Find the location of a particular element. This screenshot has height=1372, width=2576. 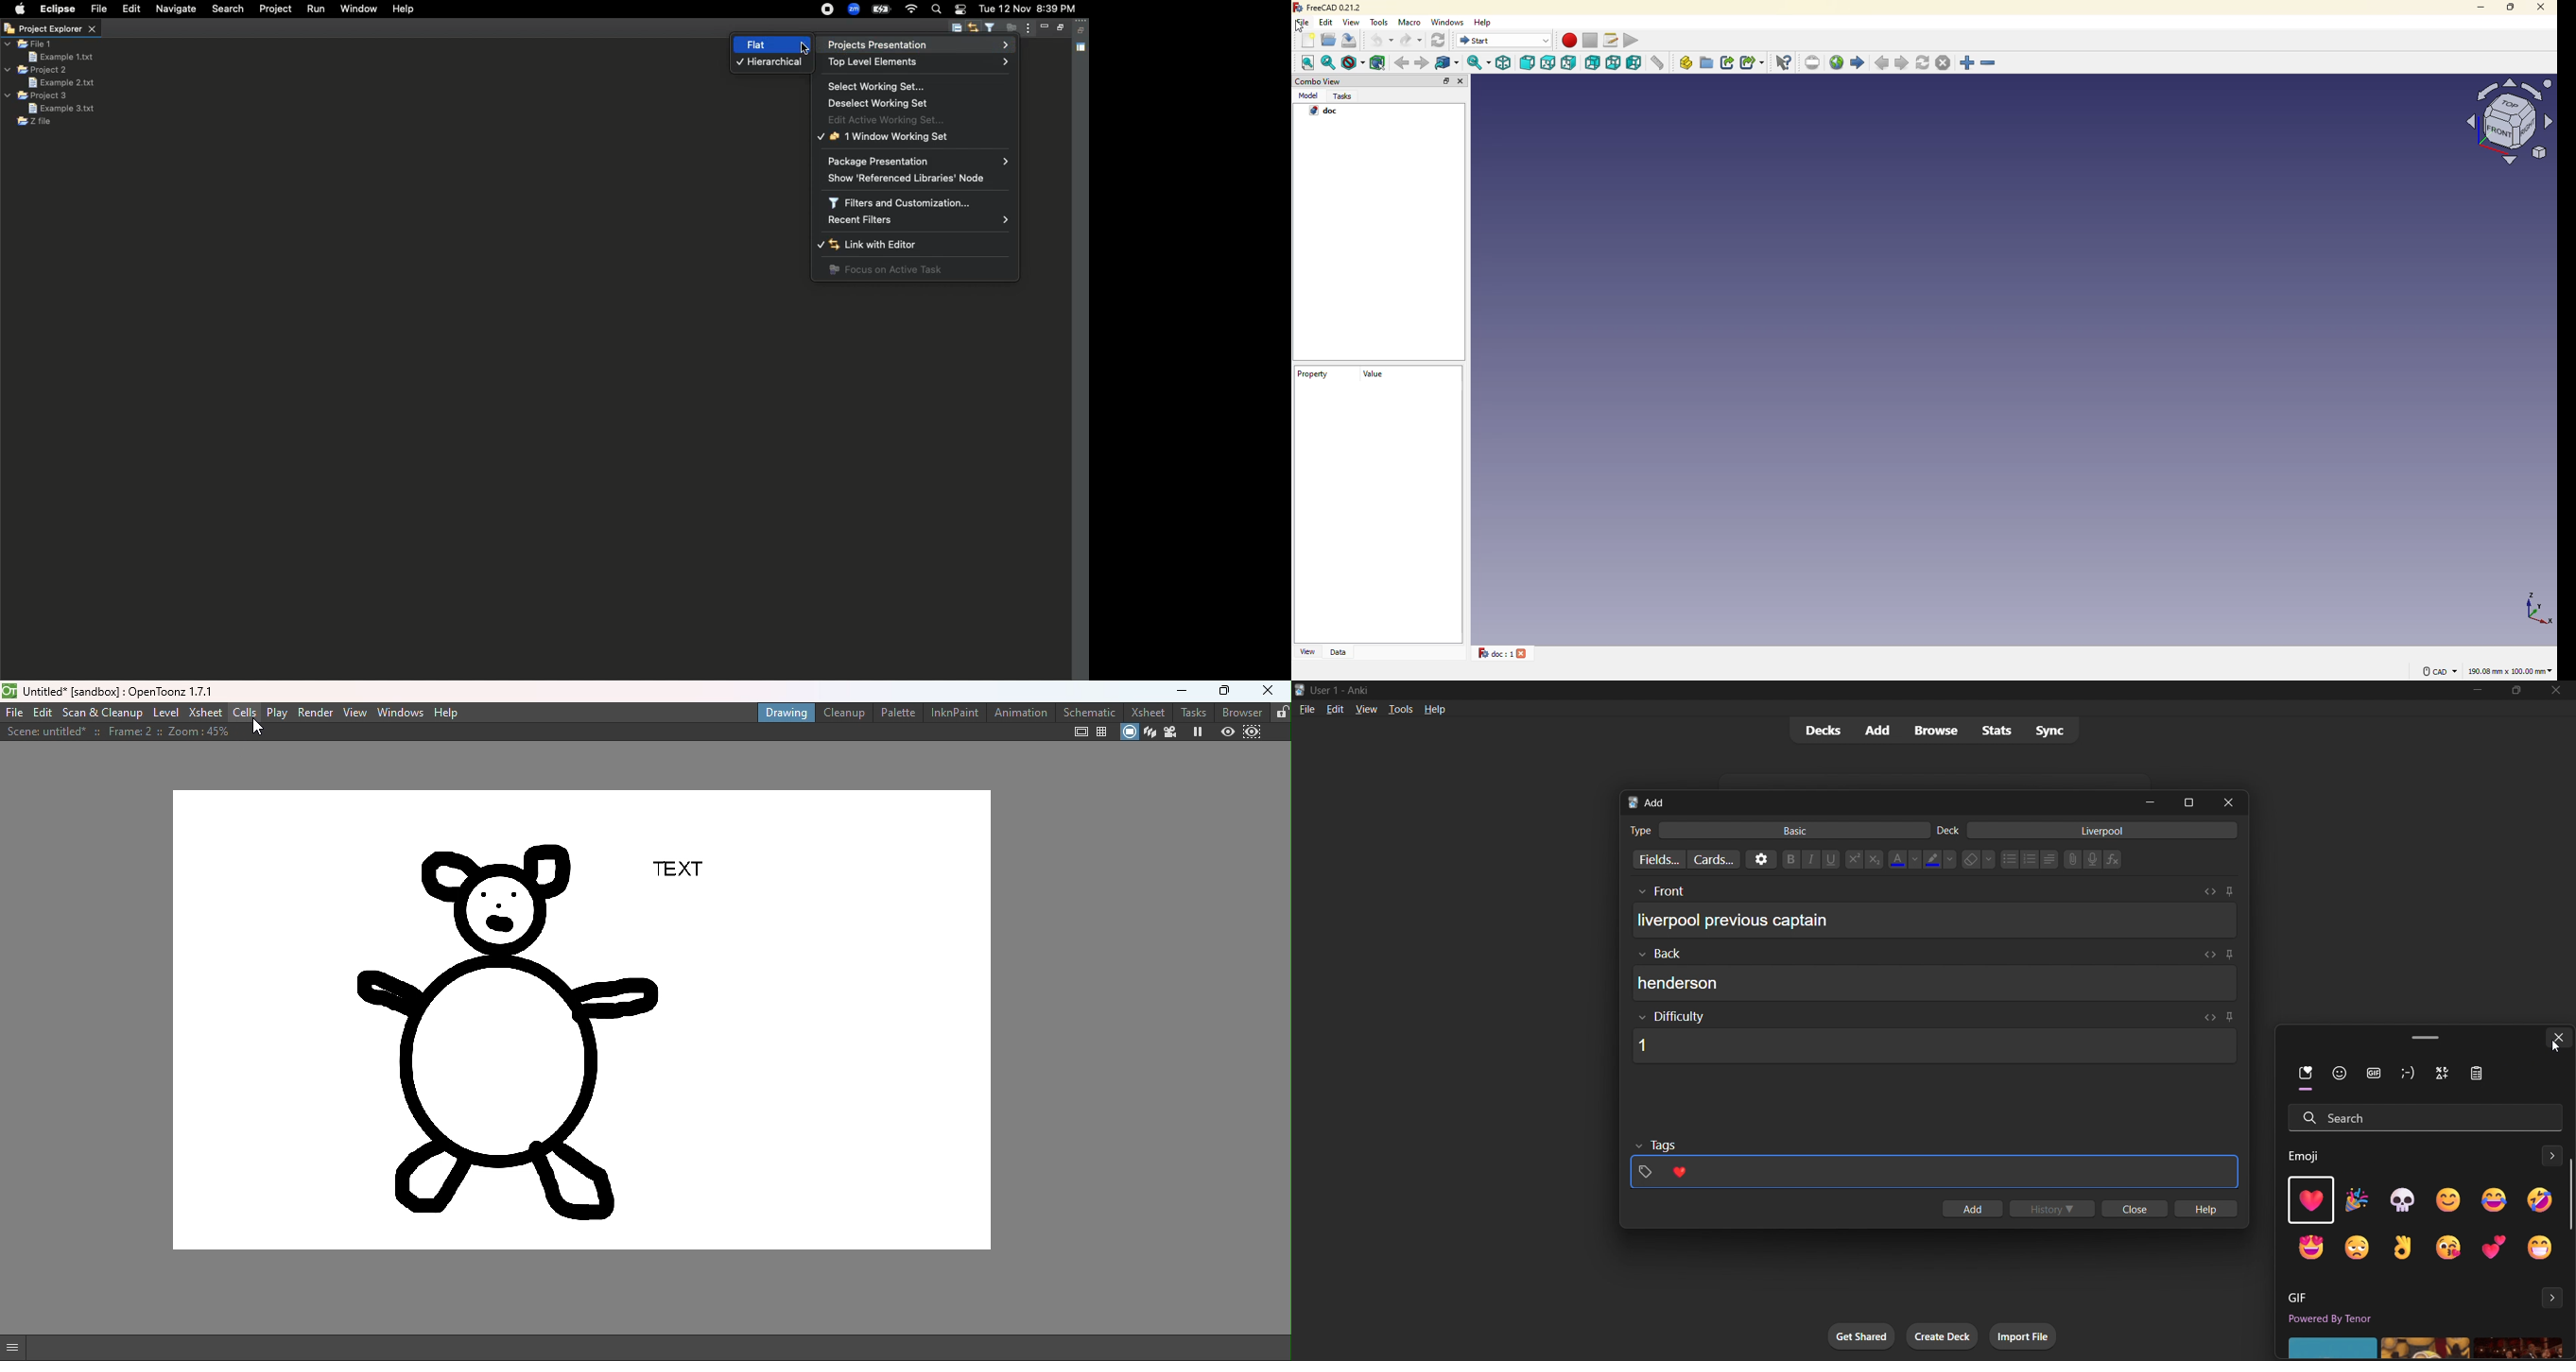

create deck is located at coordinates (1943, 1337).